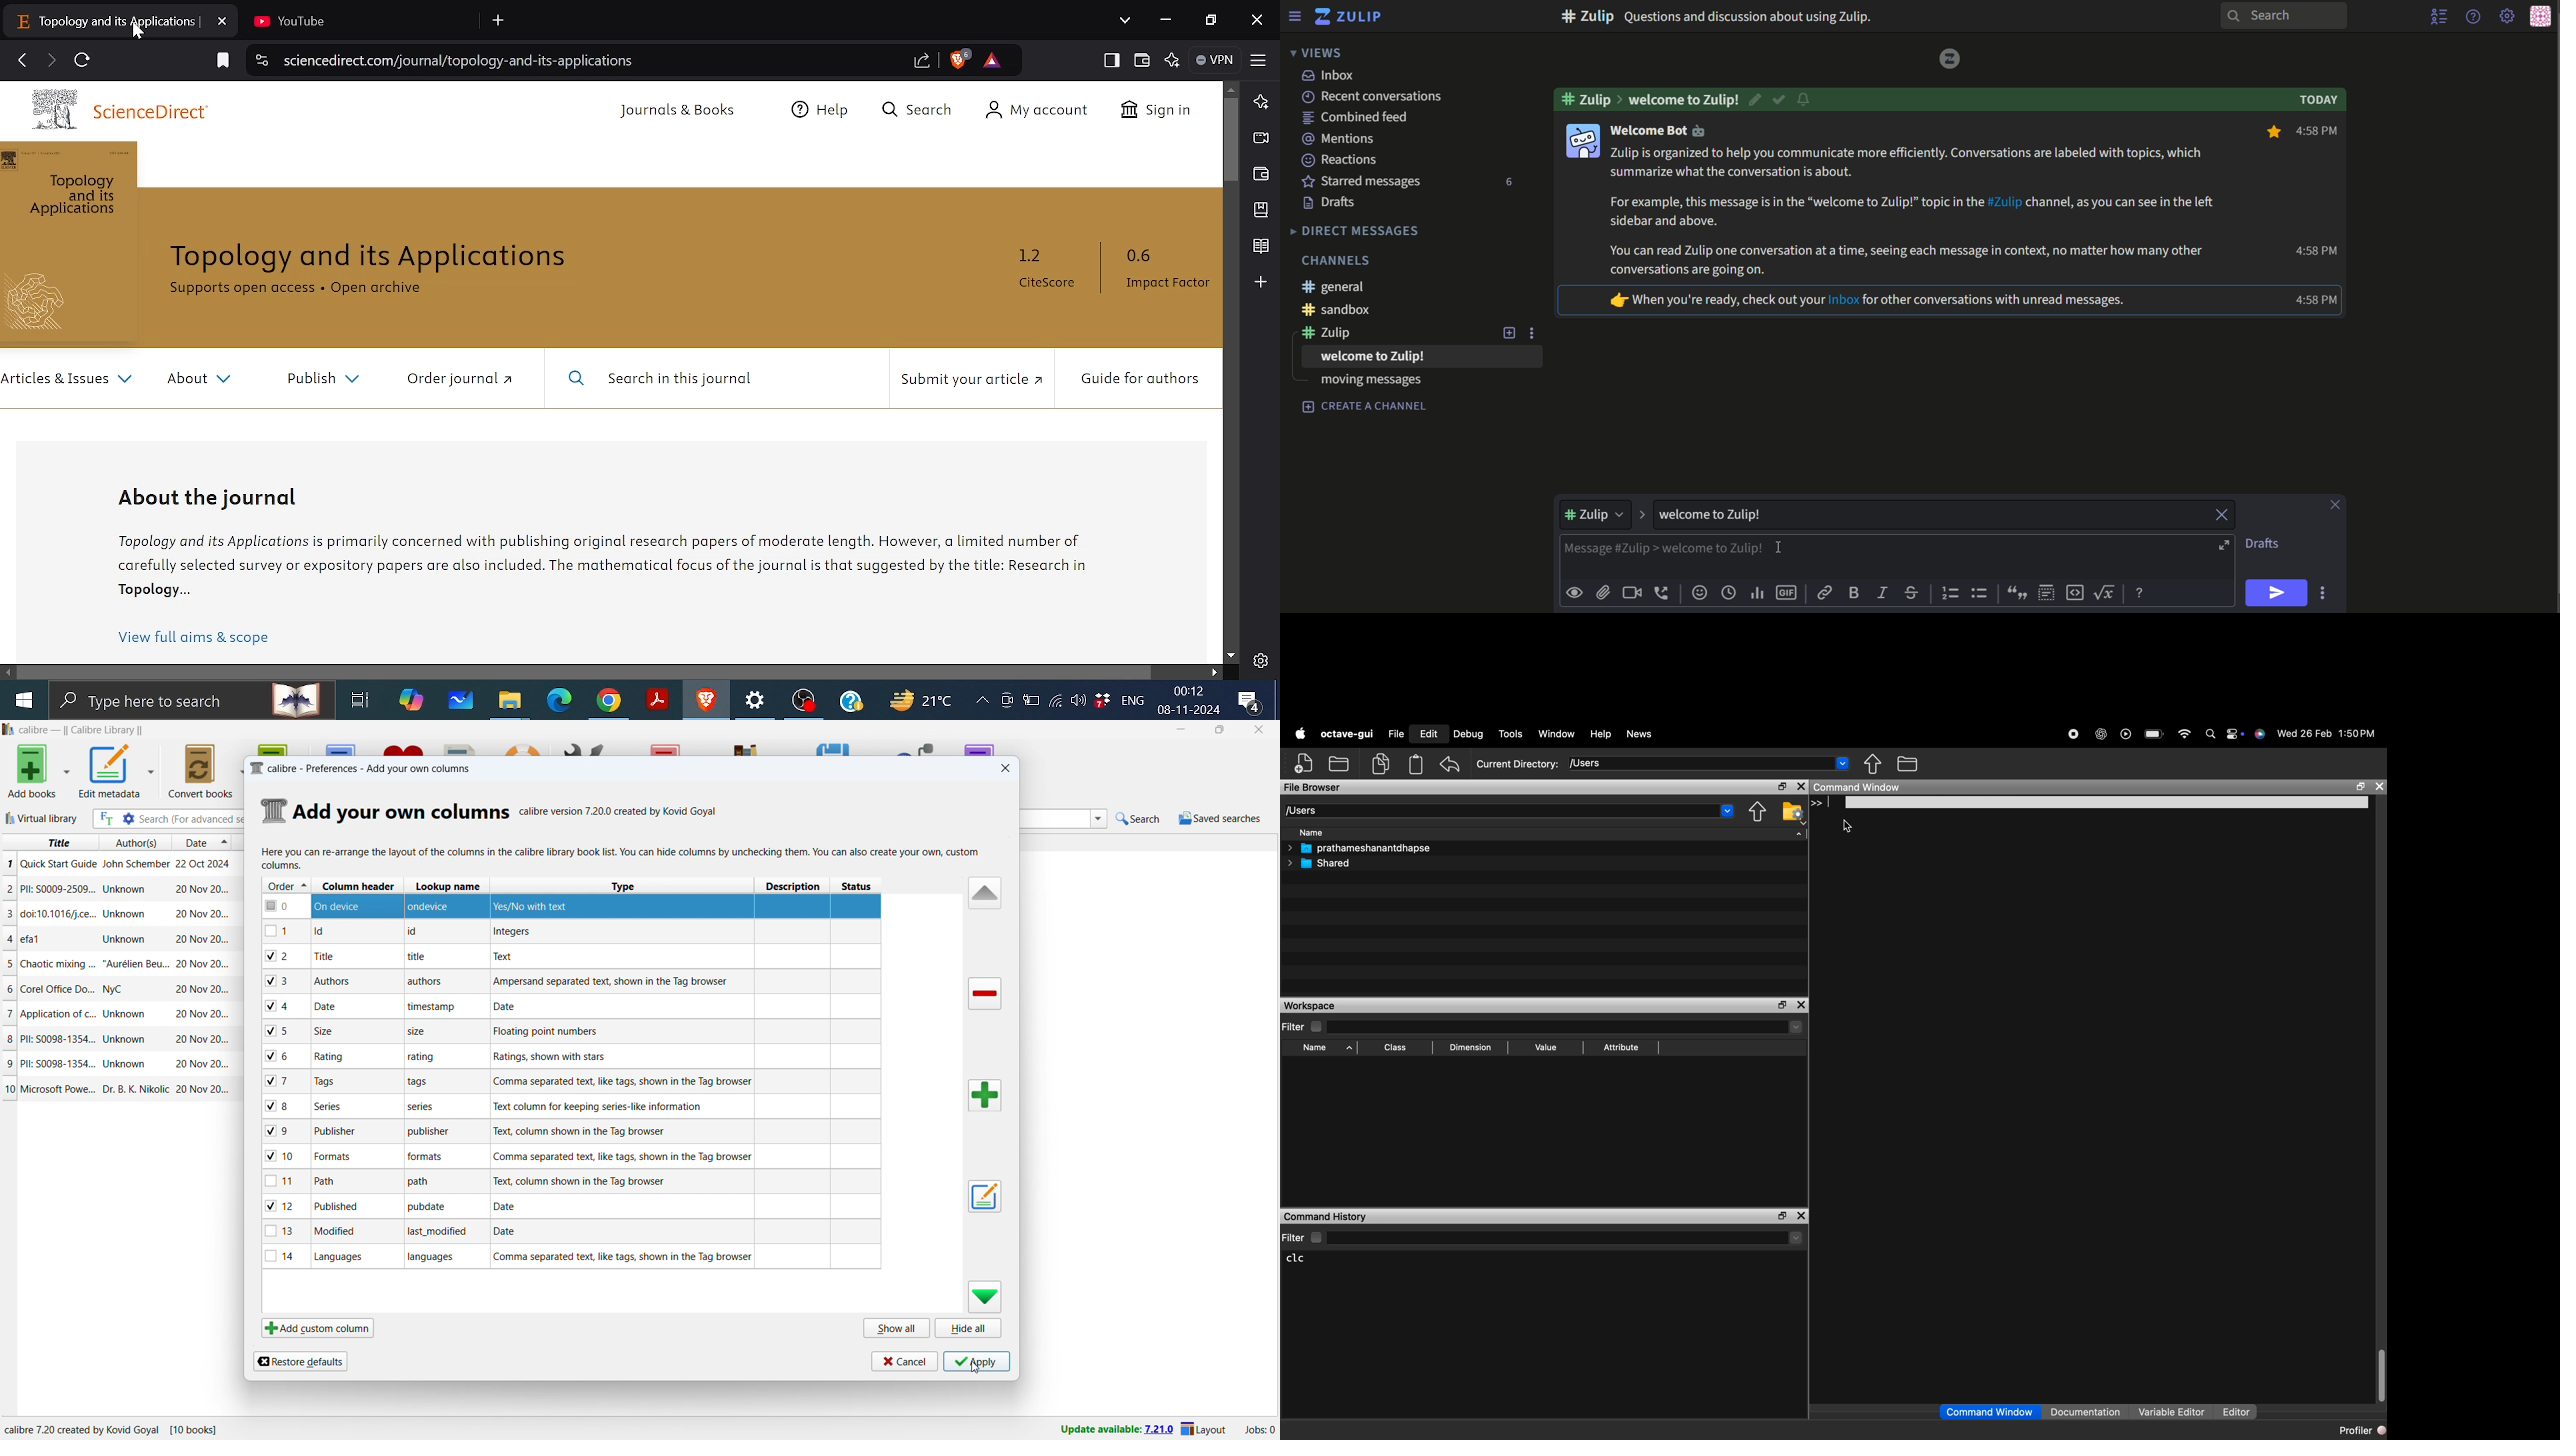 The width and height of the screenshot is (2576, 1456). What do you see at coordinates (1362, 360) in the screenshot?
I see `text` at bounding box center [1362, 360].